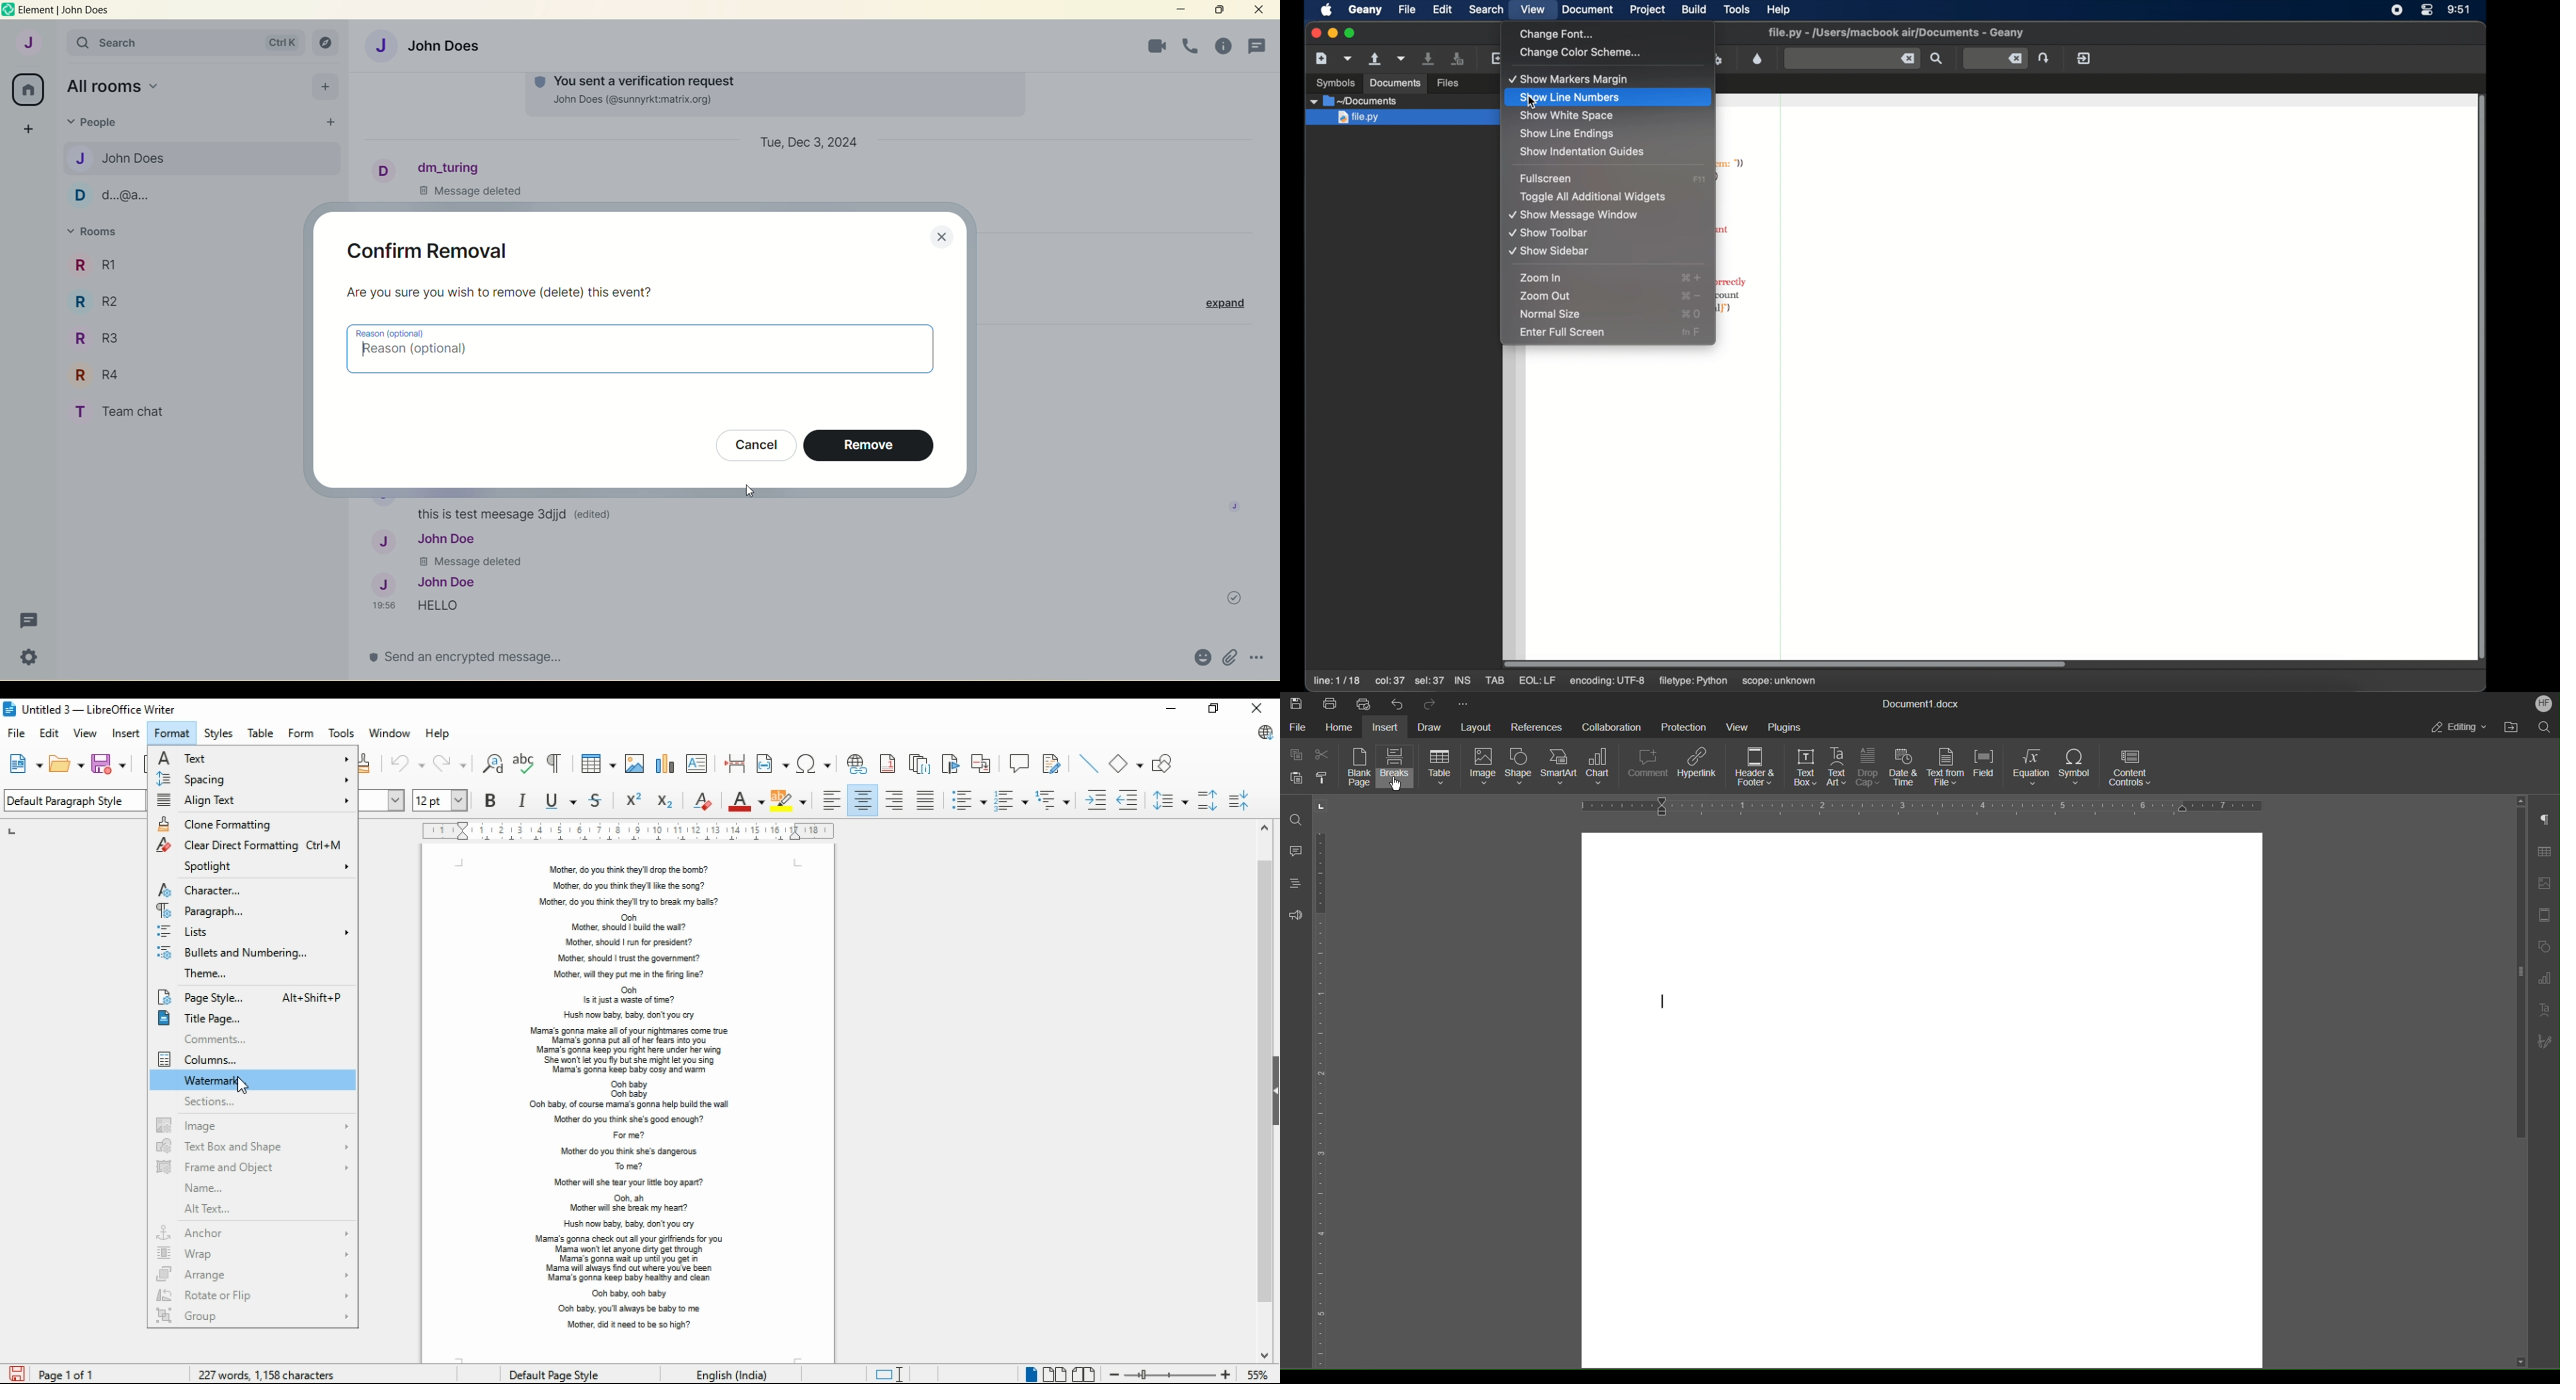  I want to click on toggle unordered list, so click(969, 801).